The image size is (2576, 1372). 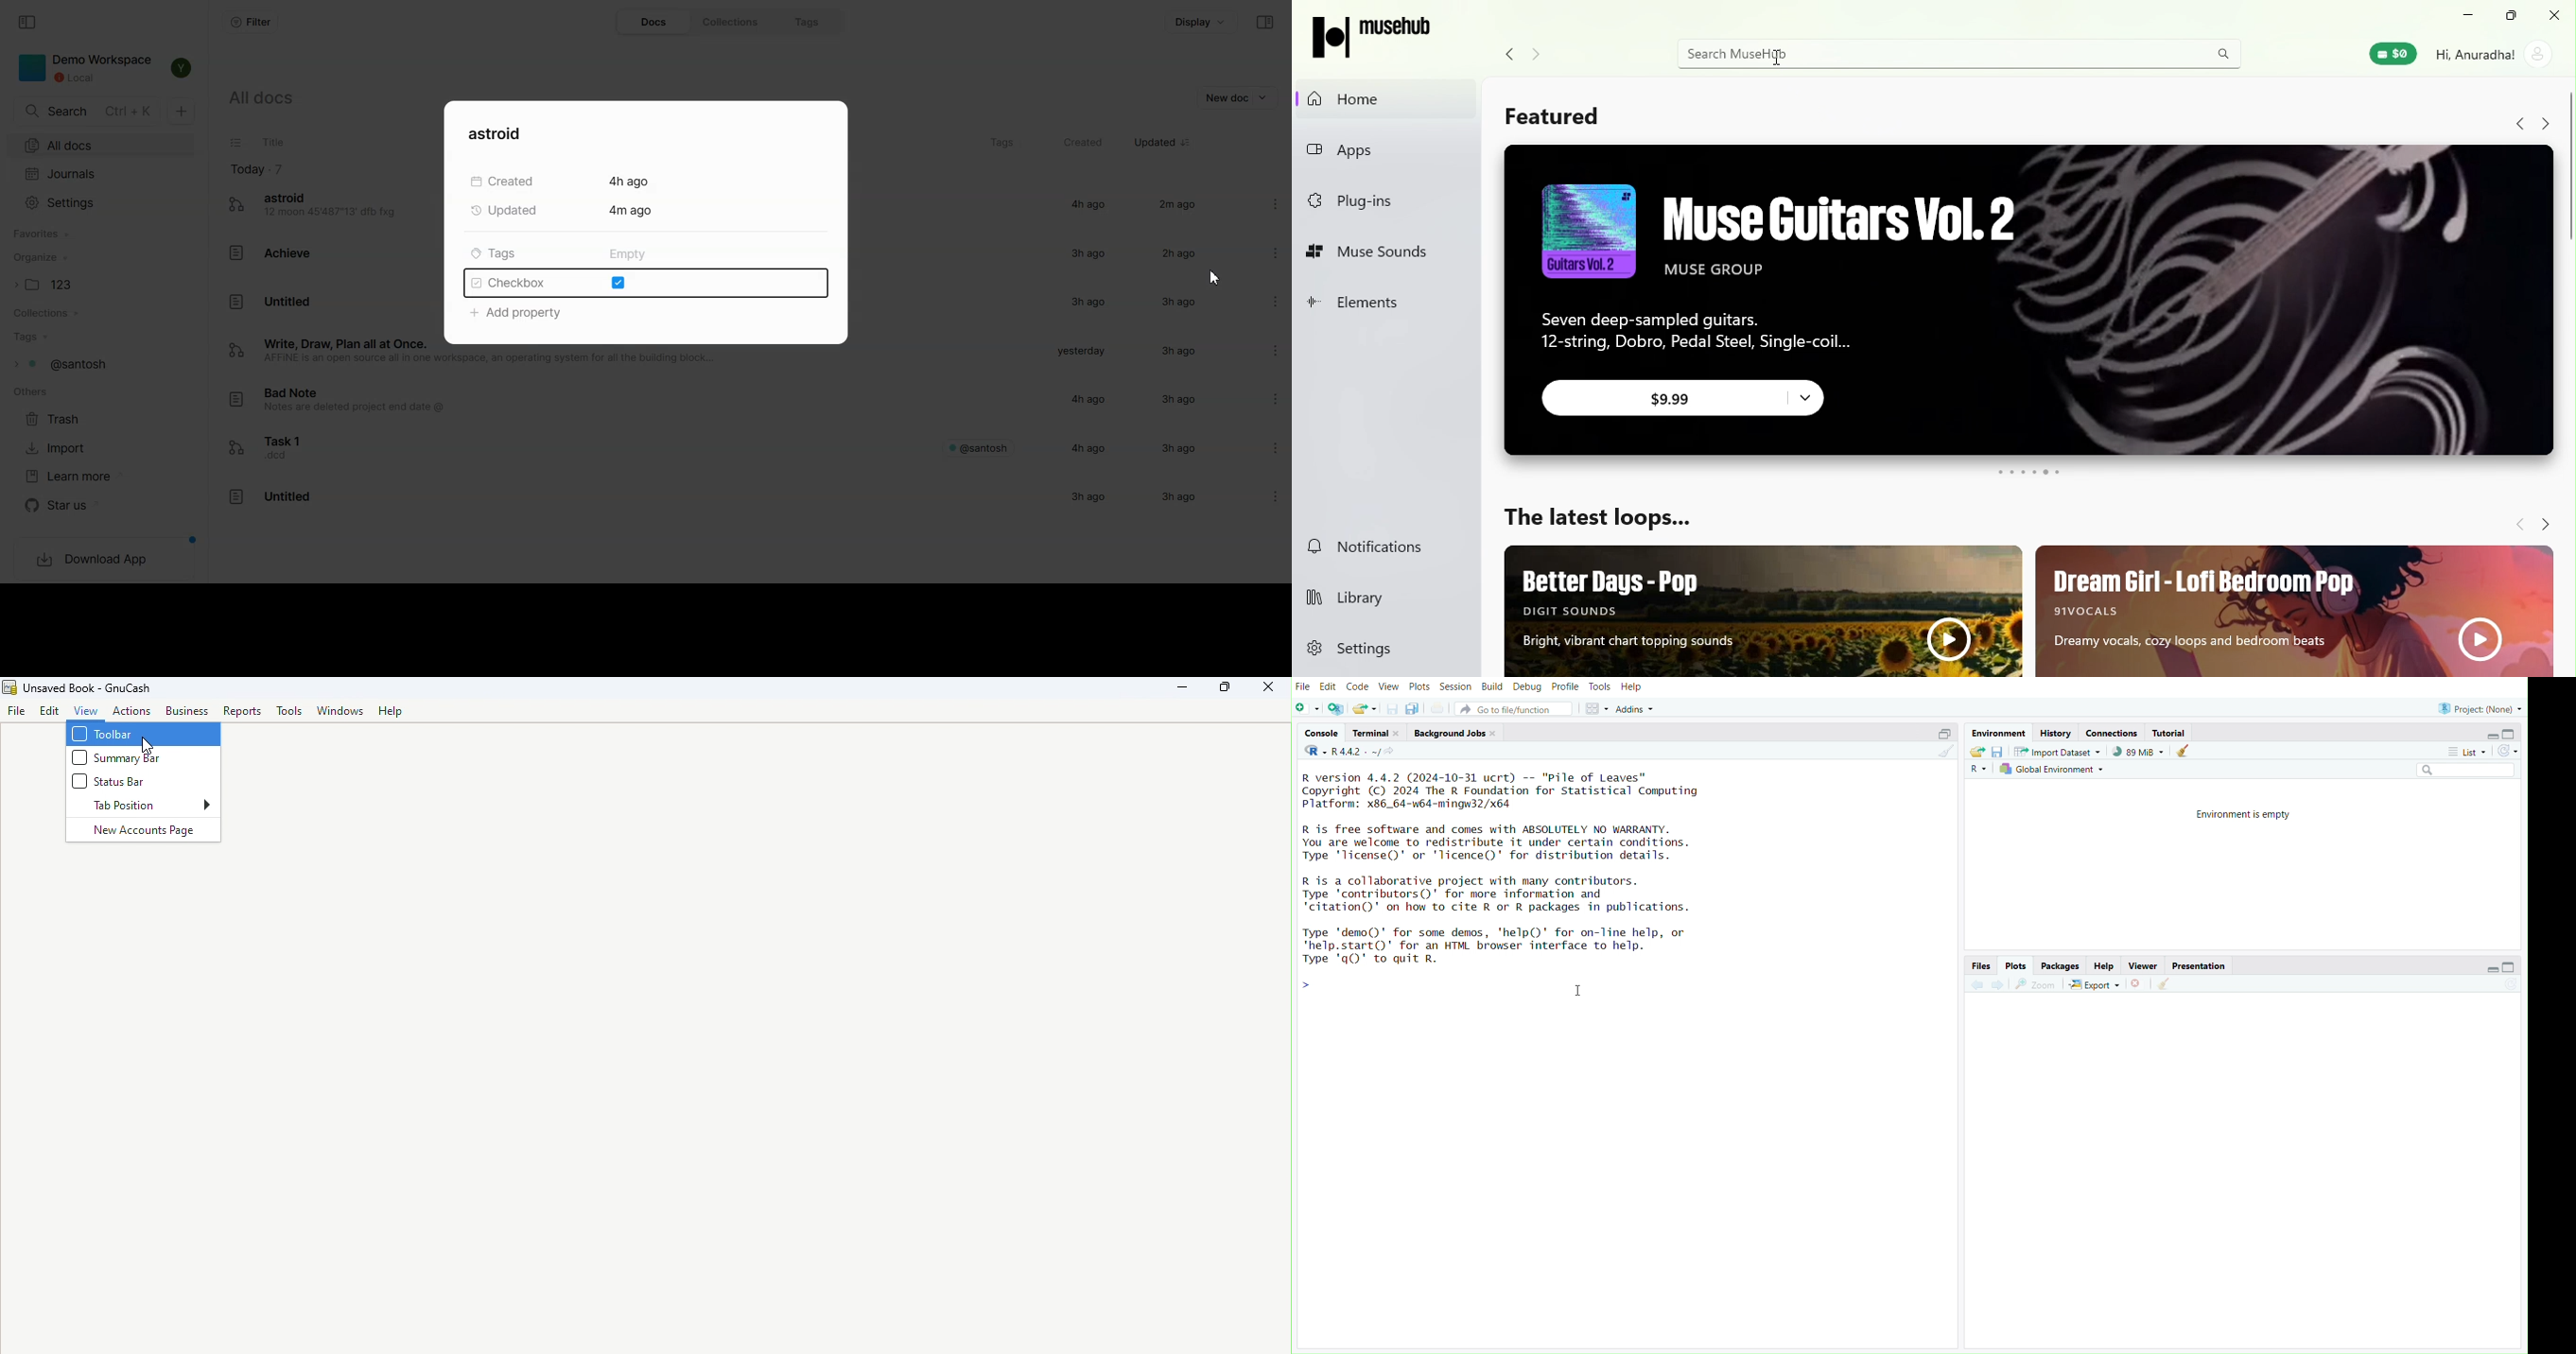 What do you see at coordinates (1977, 985) in the screenshot?
I see `Go back to the previous source location (Ctrl + F9)` at bounding box center [1977, 985].